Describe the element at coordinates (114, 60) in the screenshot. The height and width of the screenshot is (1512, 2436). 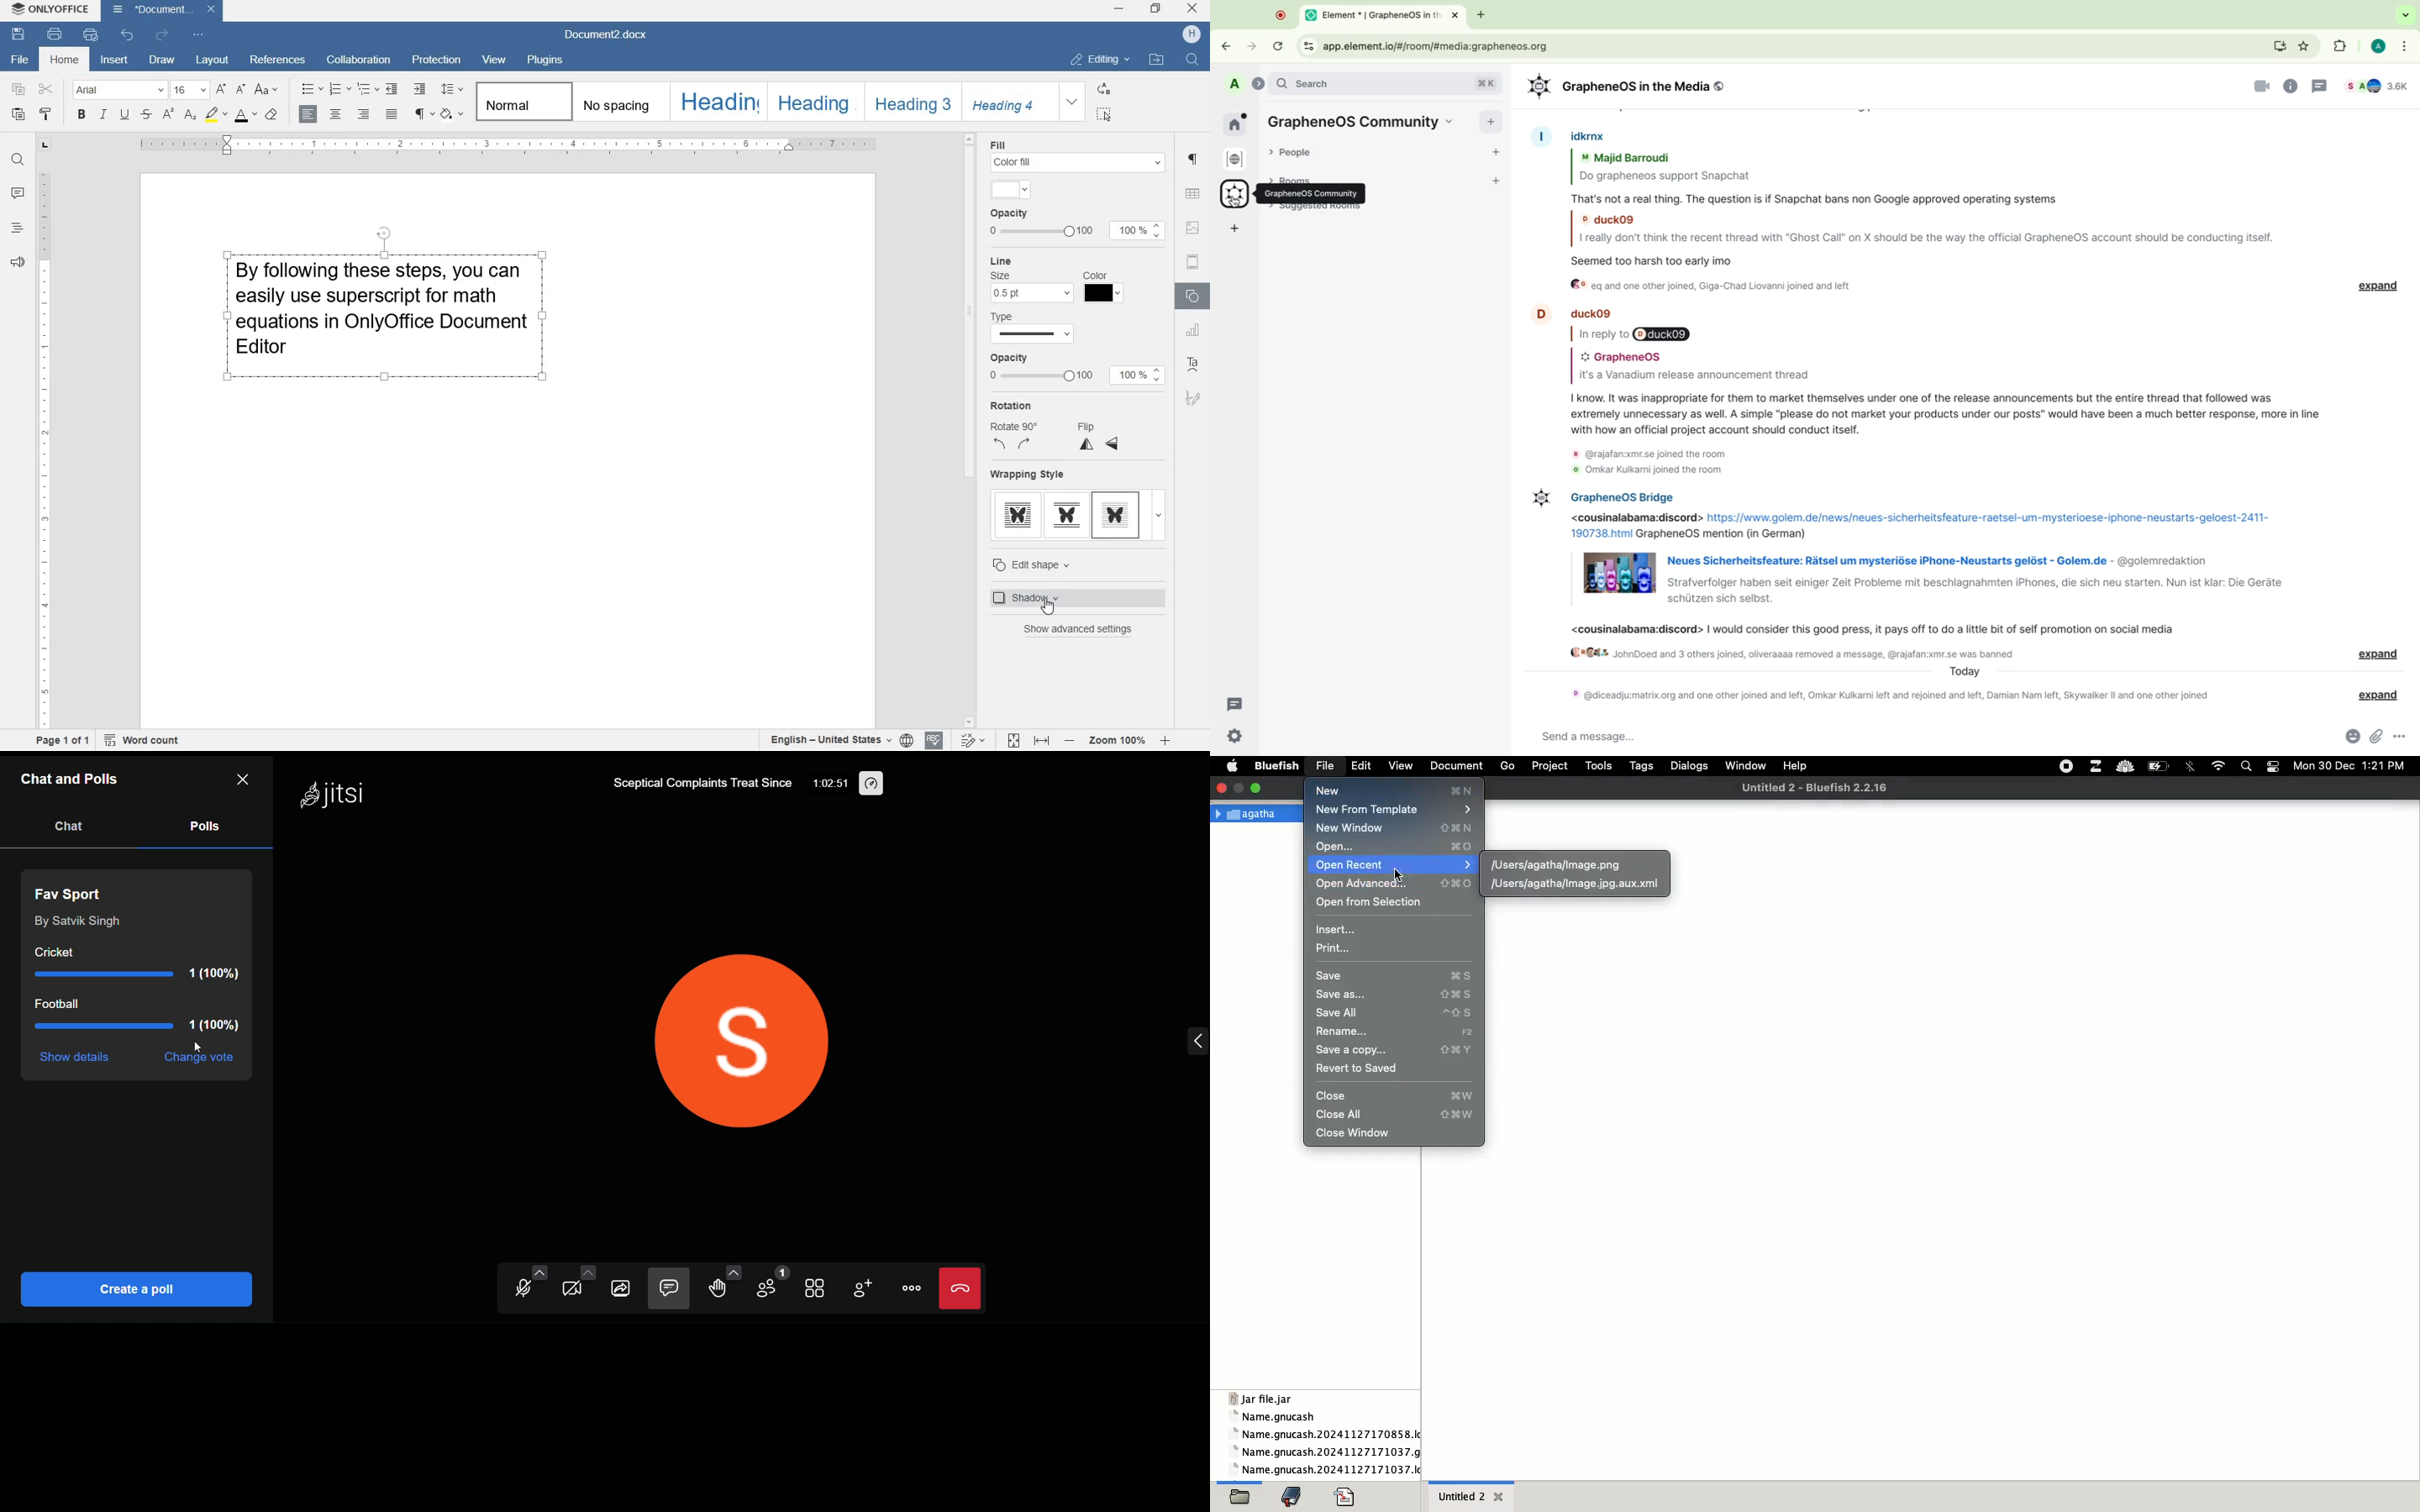
I see `insert` at that location.